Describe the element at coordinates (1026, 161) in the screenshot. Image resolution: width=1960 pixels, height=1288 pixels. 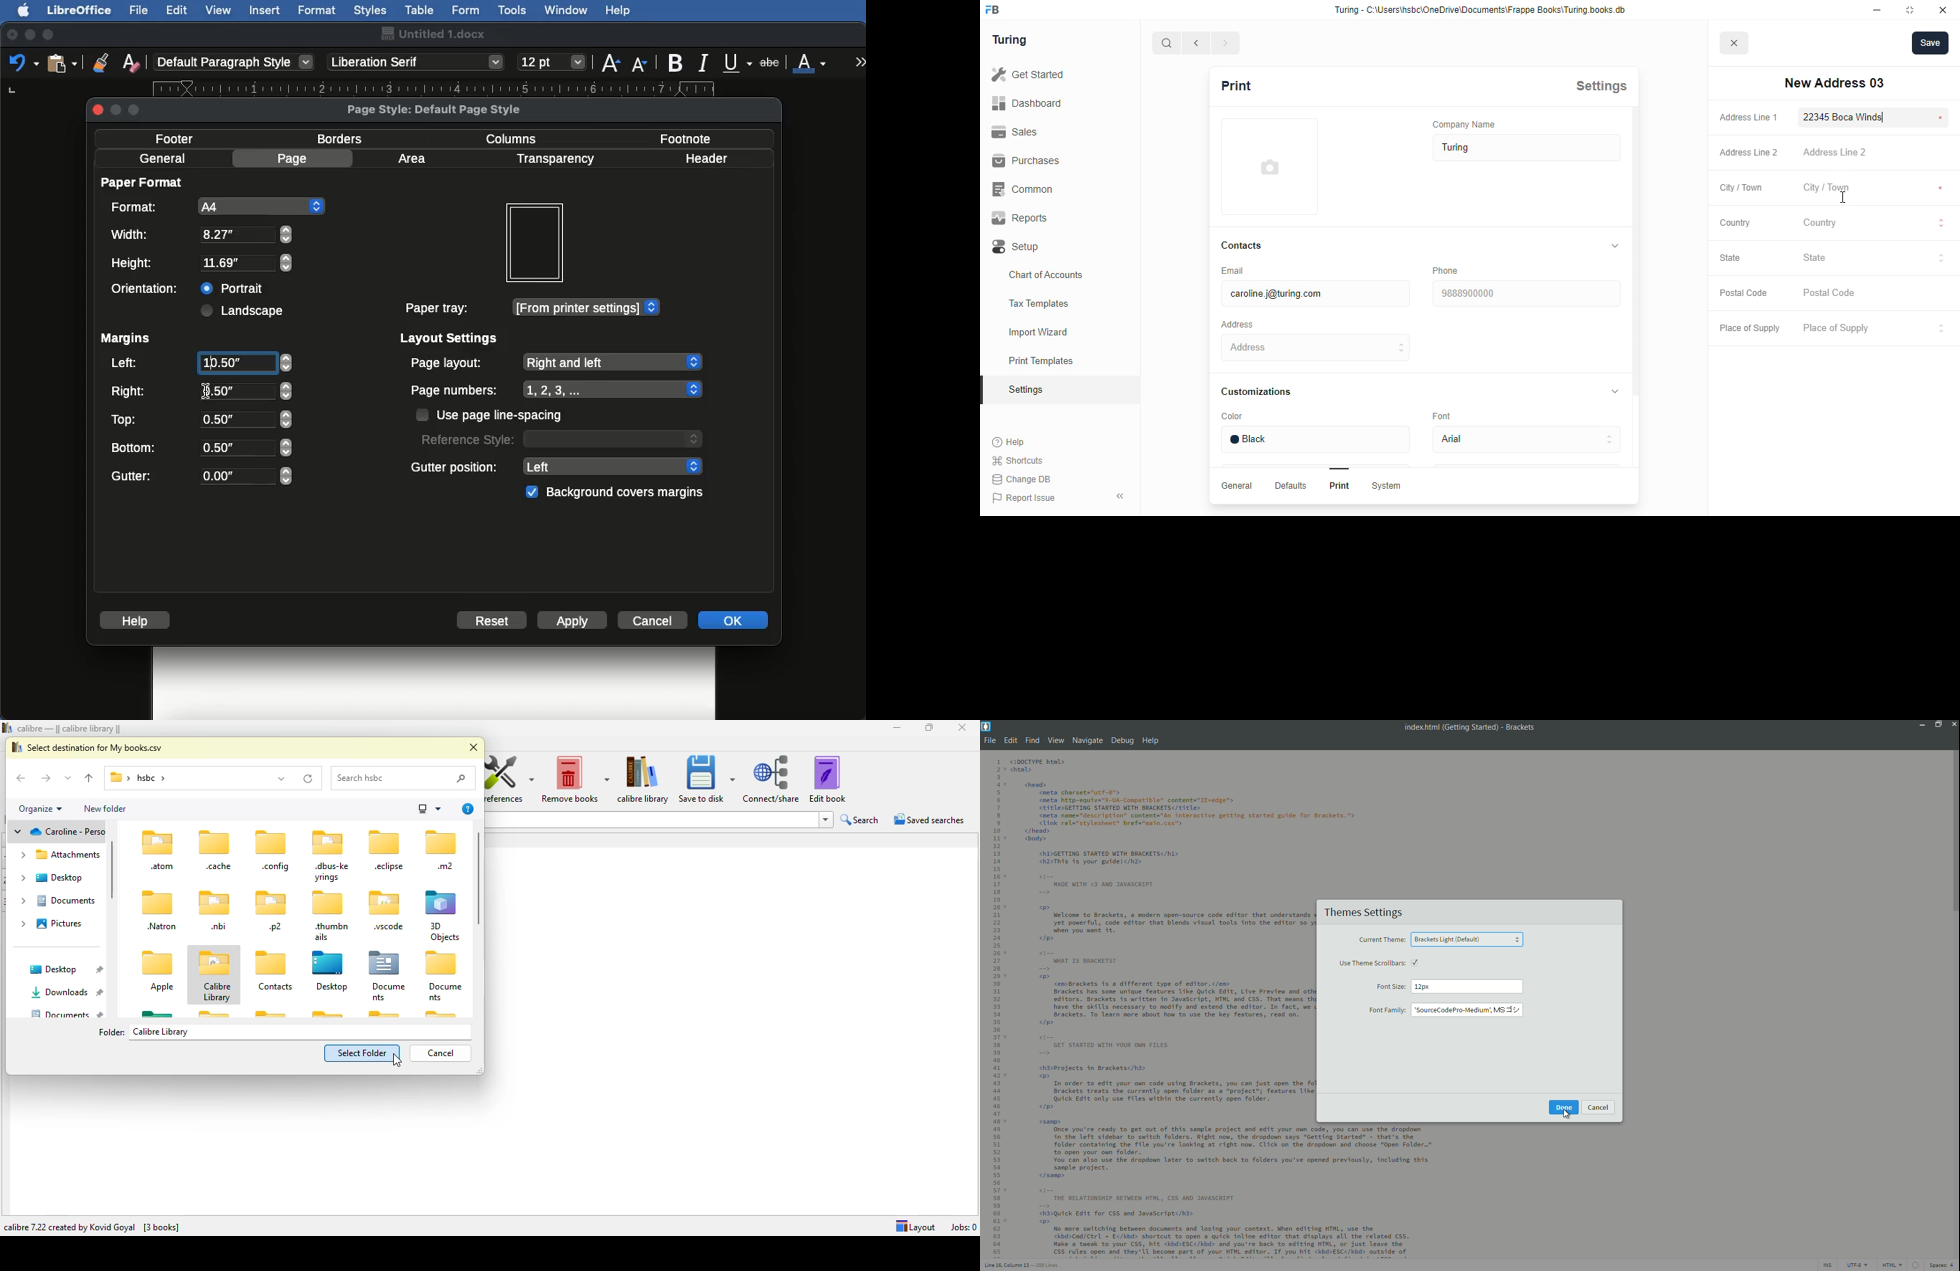
I see `purchases` at that location.